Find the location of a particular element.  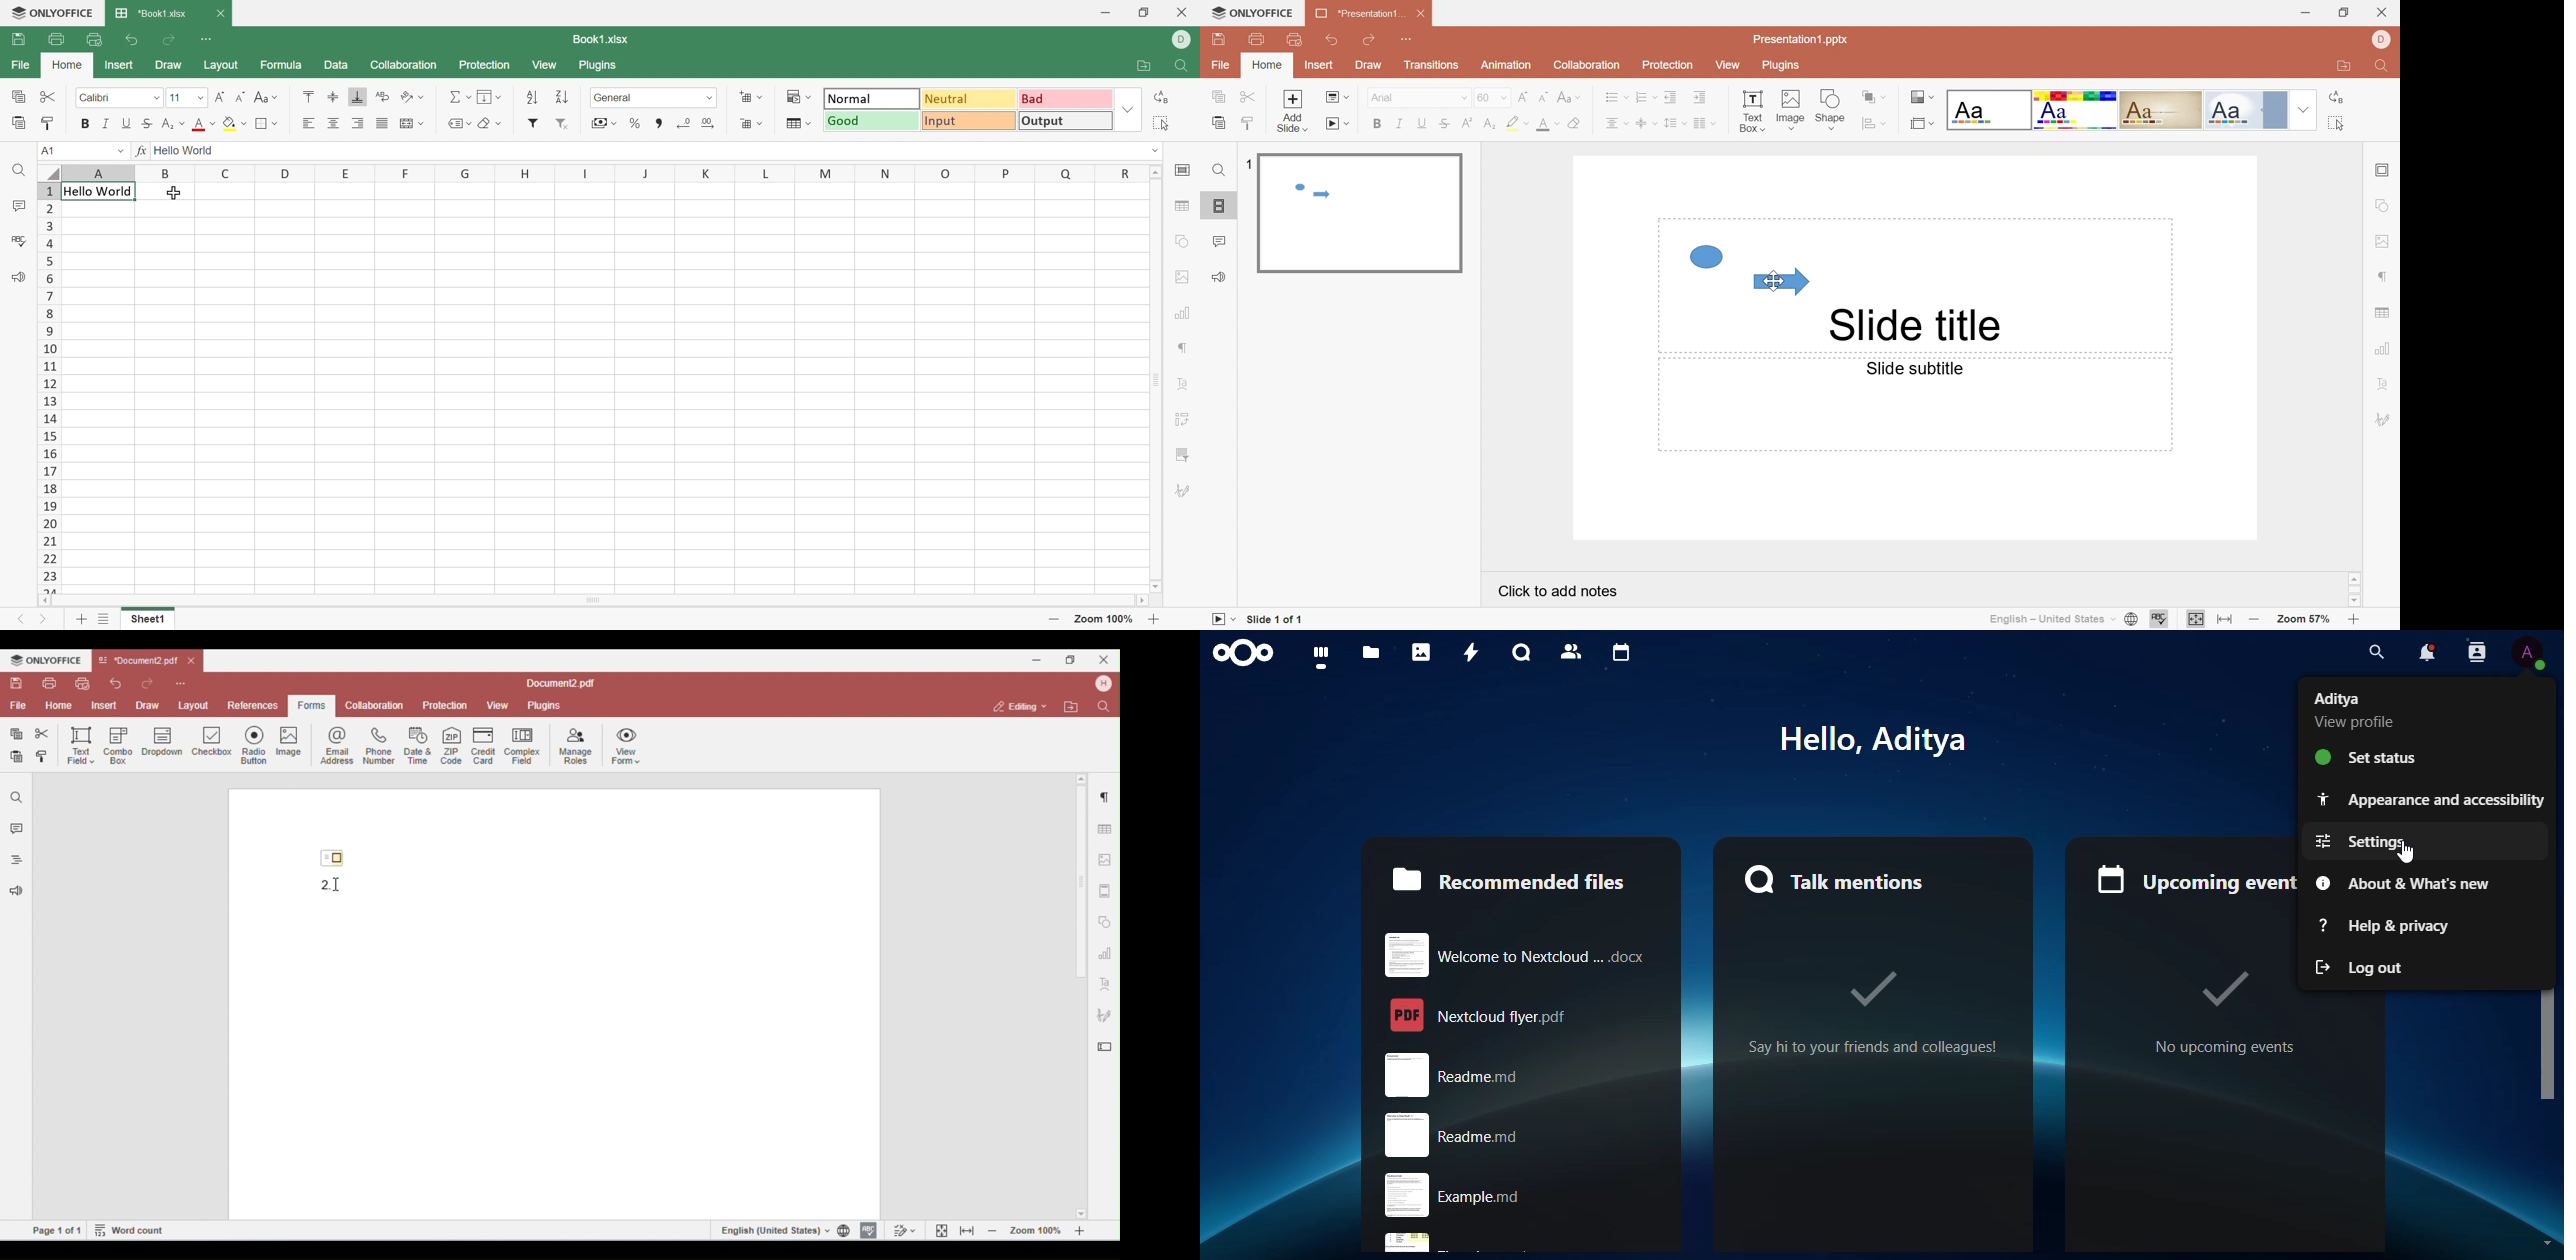

Zoom 57% is located at coordinates (2304, 621).